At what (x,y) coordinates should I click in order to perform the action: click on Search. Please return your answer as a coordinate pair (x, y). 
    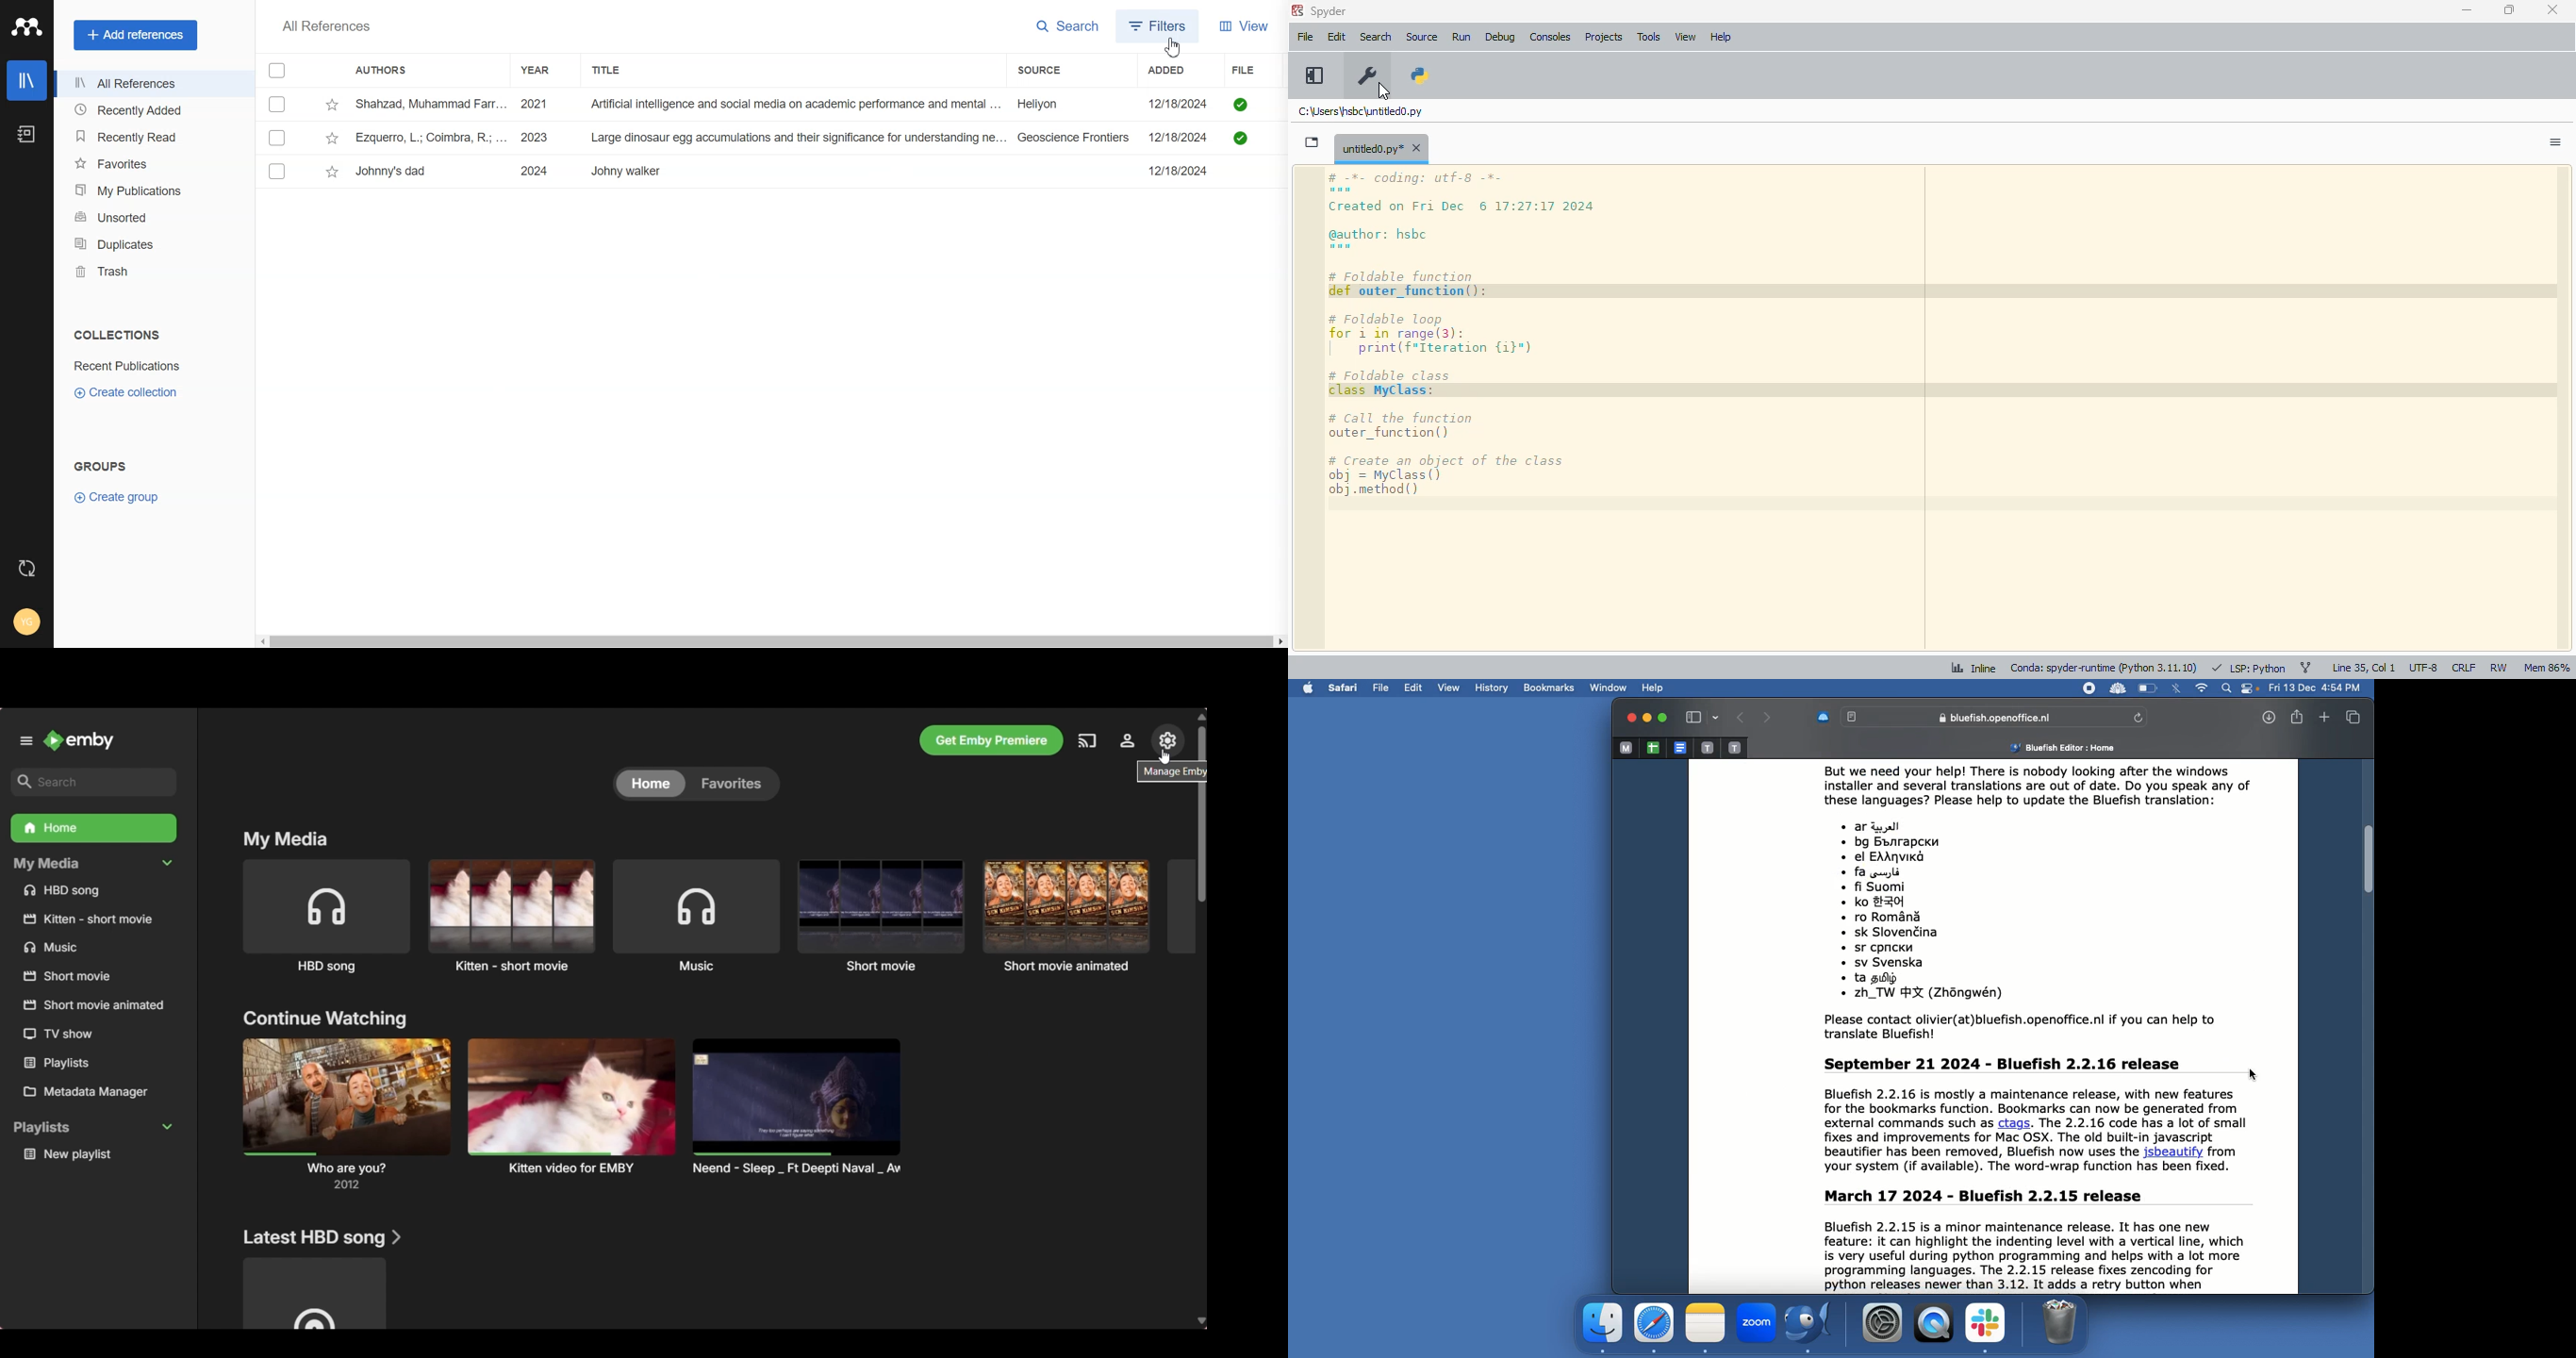
    Looking at the image, I should click on (1068, 27).